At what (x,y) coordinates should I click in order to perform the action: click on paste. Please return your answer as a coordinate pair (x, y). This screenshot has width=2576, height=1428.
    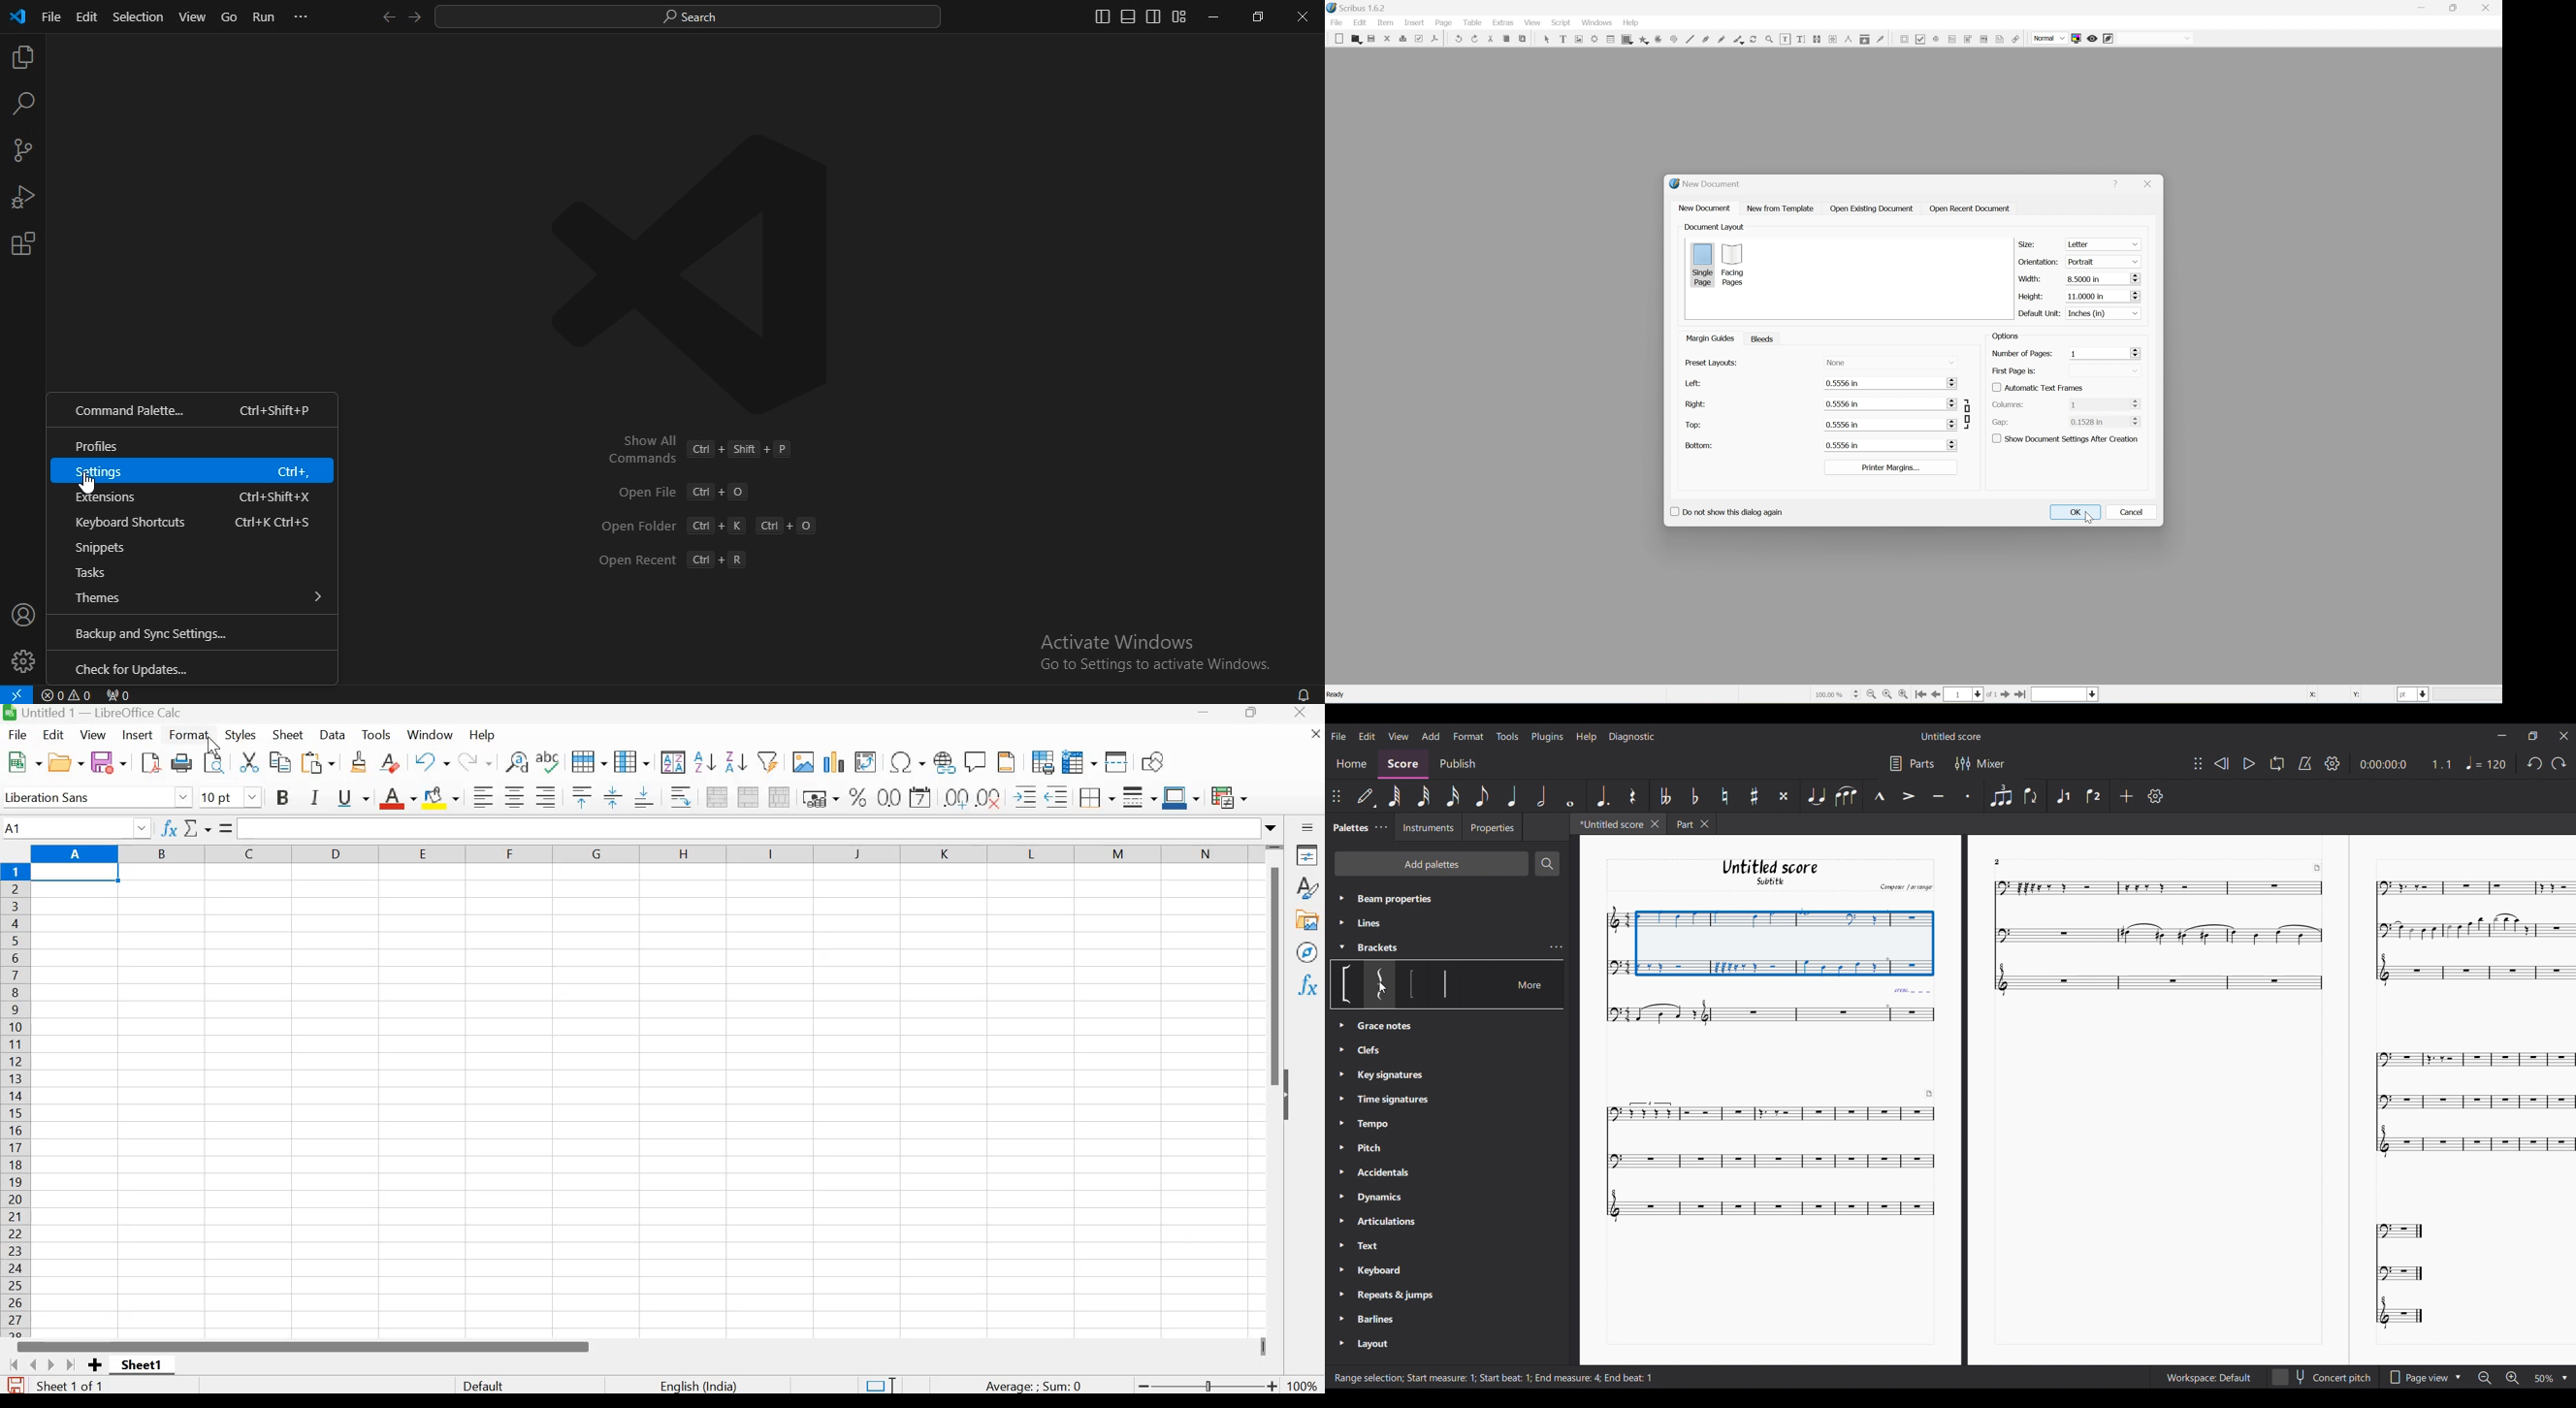
    Looking at the image, I should click on (1524, 38).